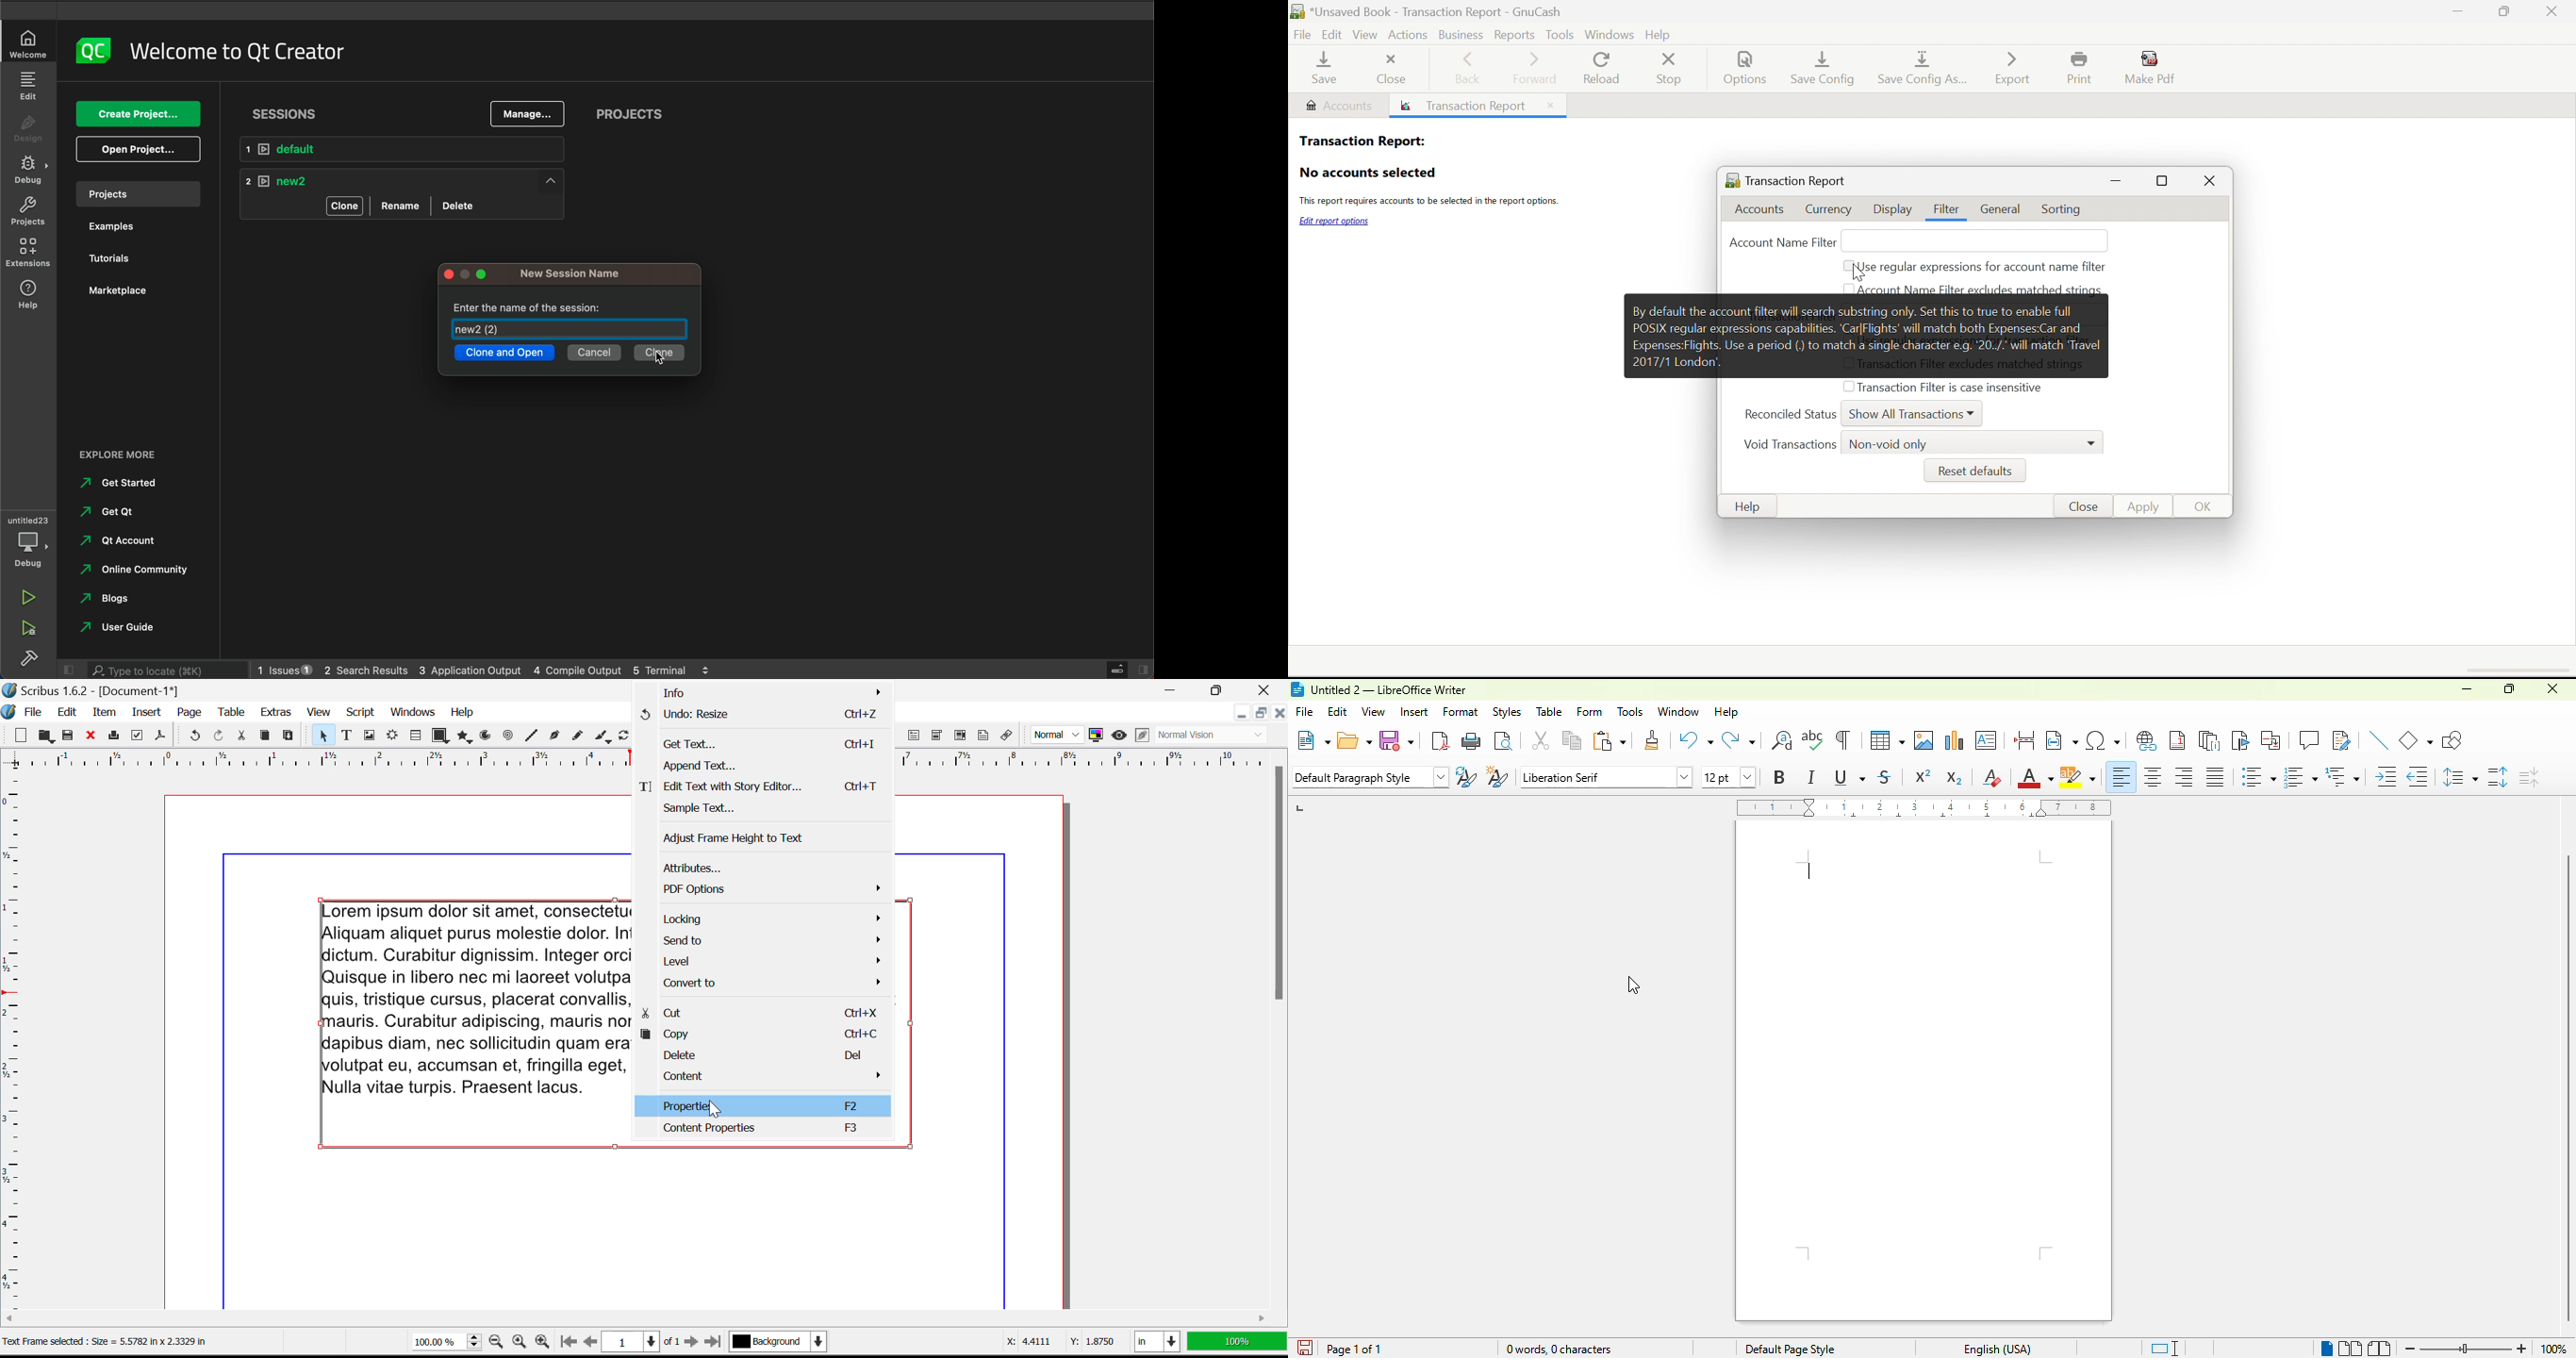  I want to click on align center, so click(2154, 777).